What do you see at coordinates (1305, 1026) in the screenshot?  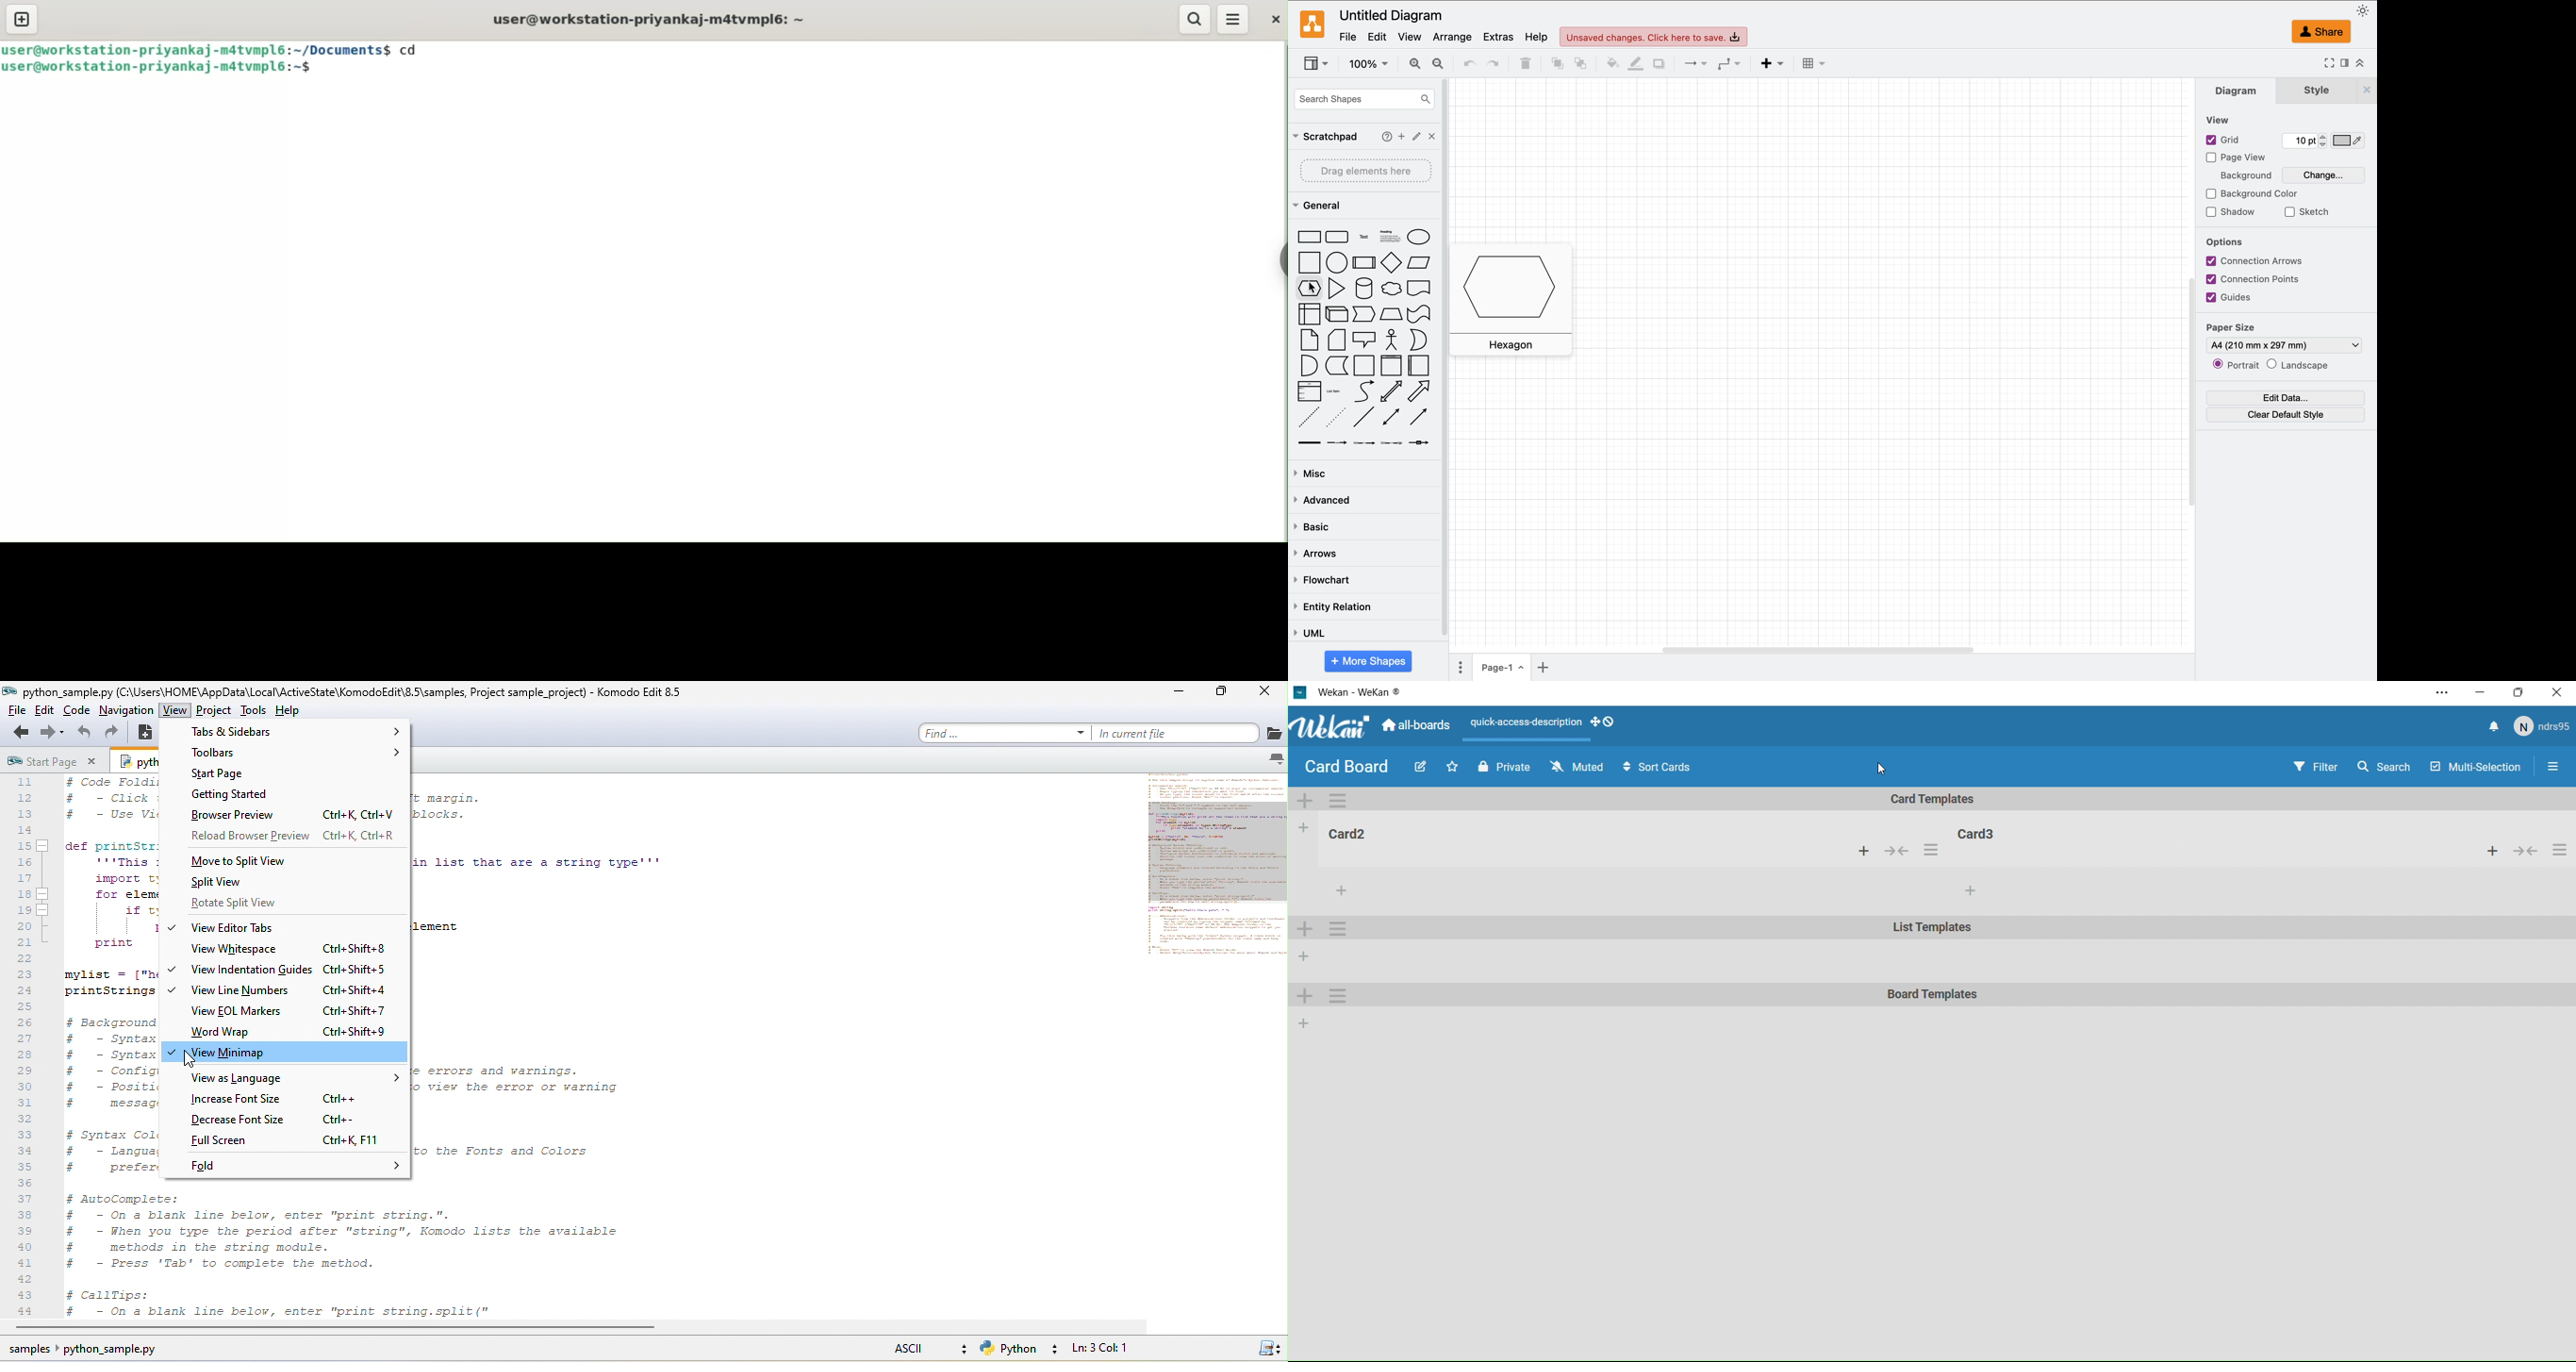 I see `add` at bounding box center [1305, 1026].